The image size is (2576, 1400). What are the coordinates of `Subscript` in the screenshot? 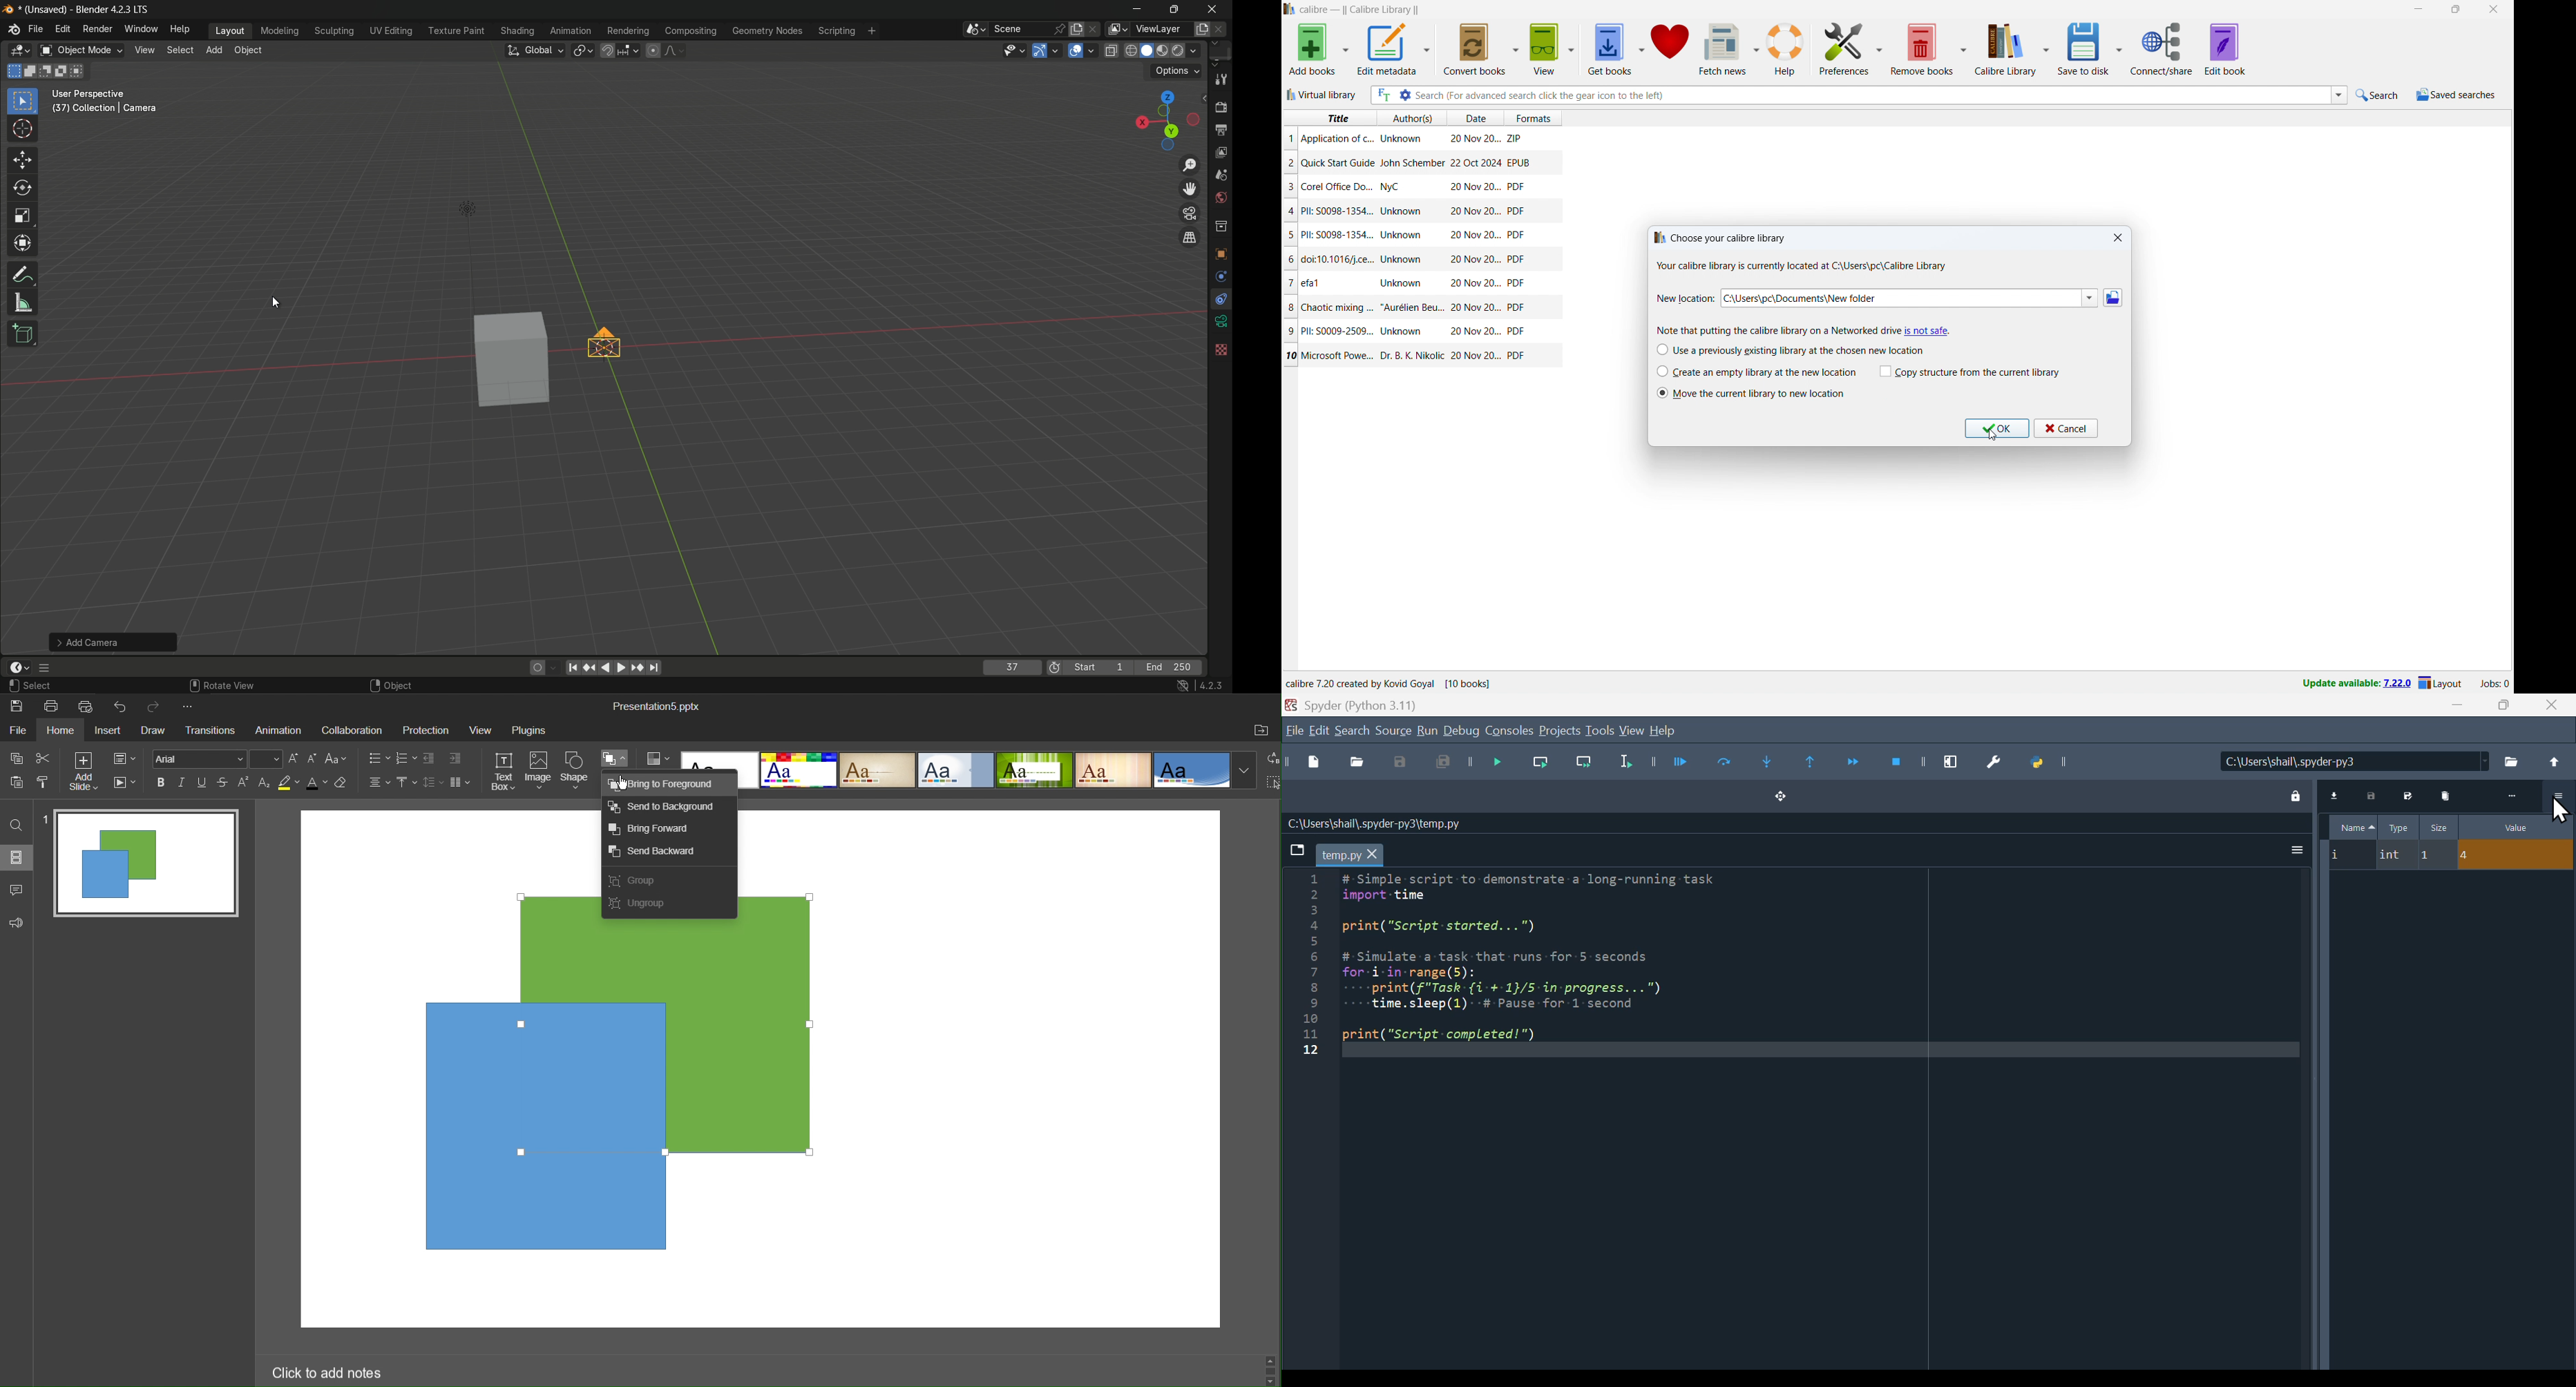 It's located at (264, 783).